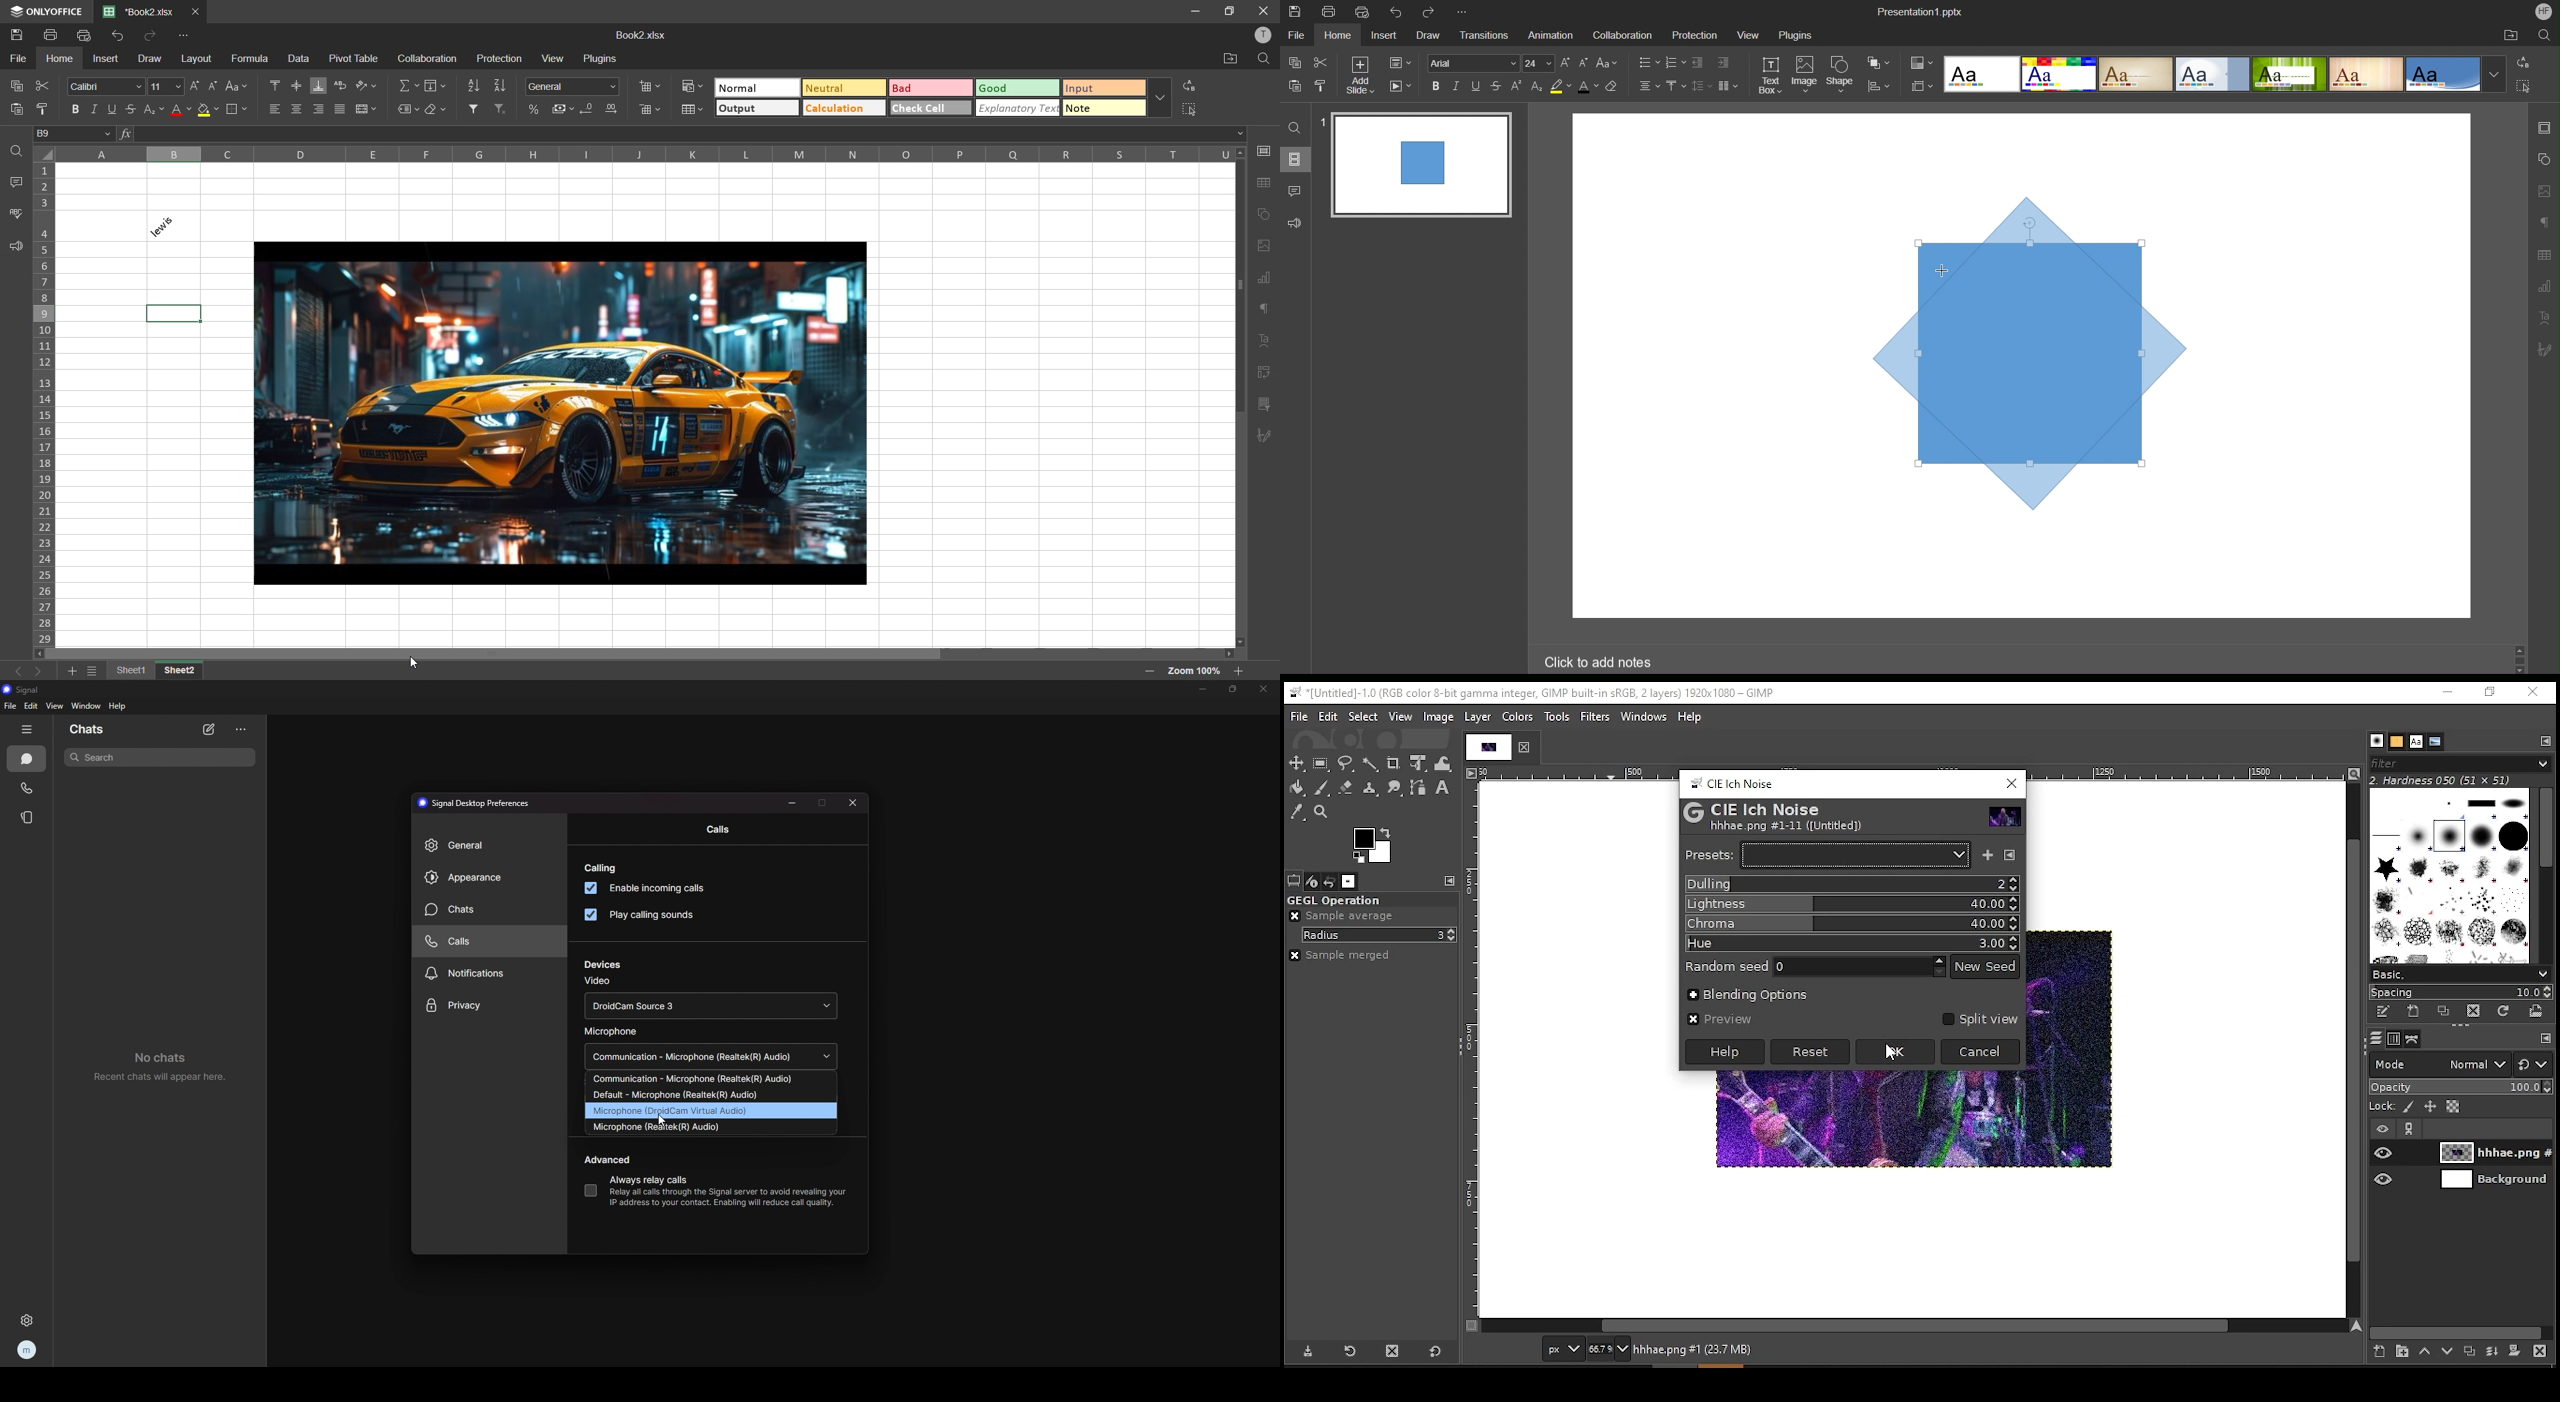 The image size is (2576, 1428). I want to click on chroma, so click(1851, 923).